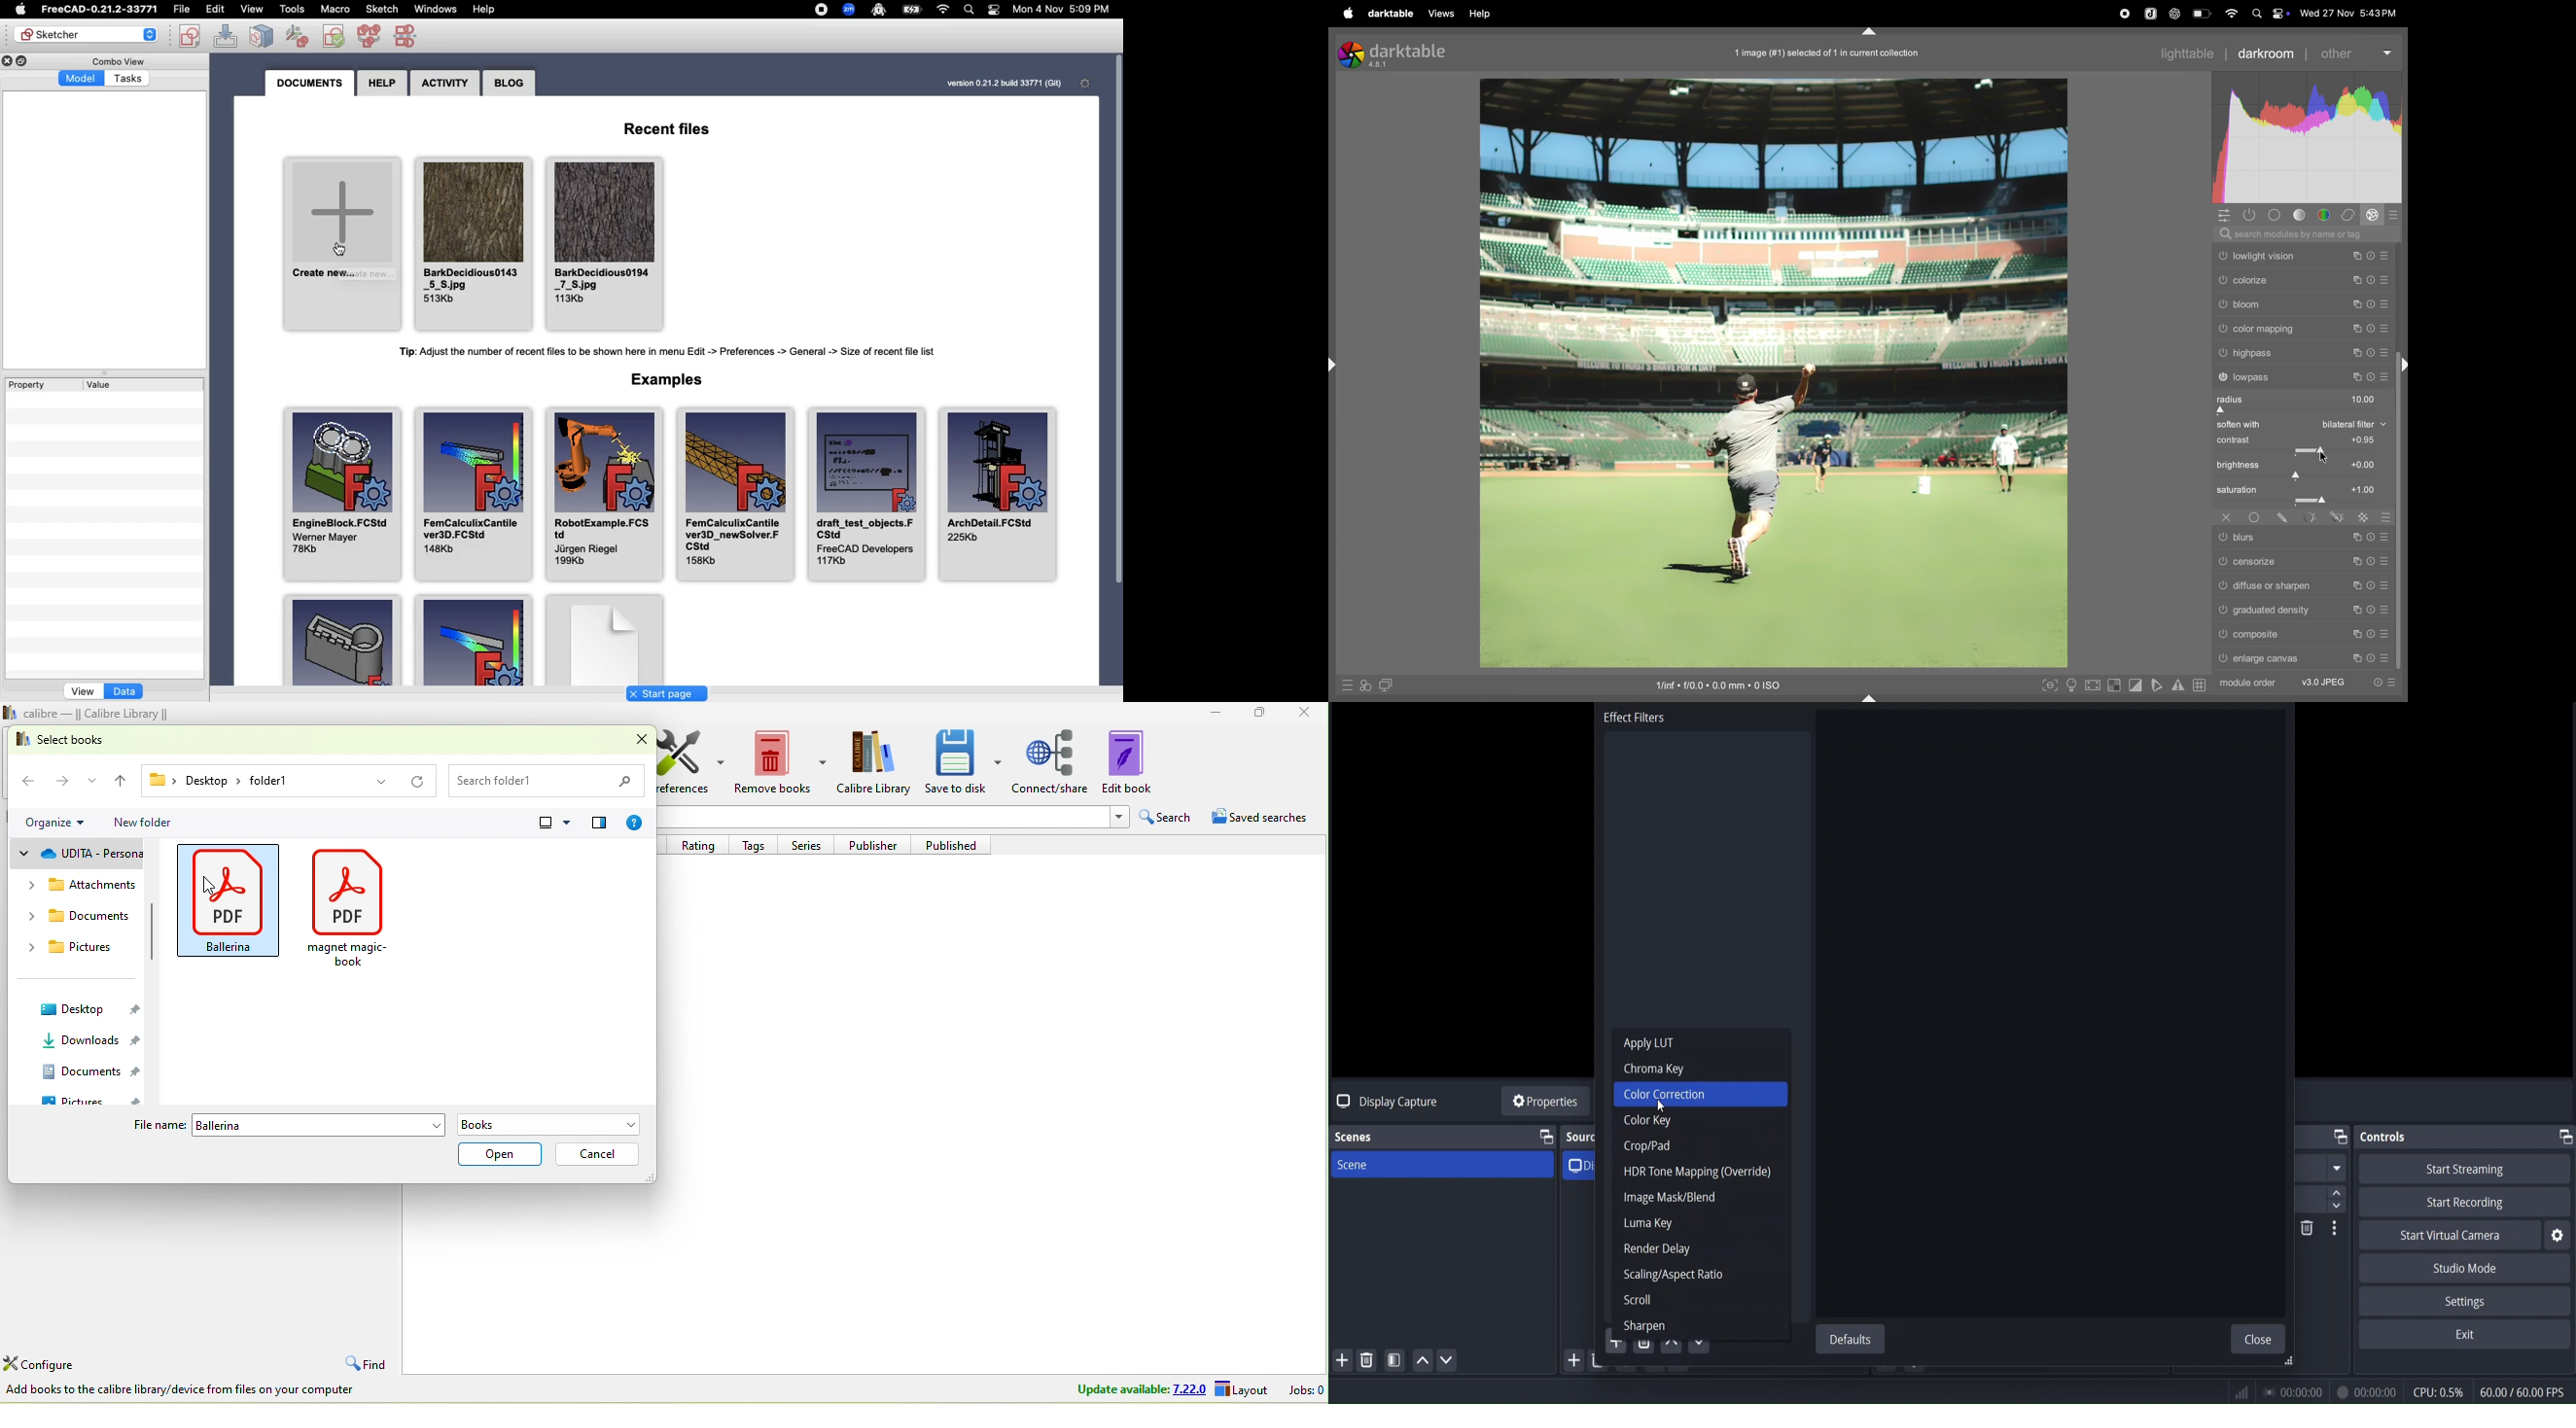  Describe the element at coordinates (2257, 518) in the screenshot. I see `uniformity` at that location.